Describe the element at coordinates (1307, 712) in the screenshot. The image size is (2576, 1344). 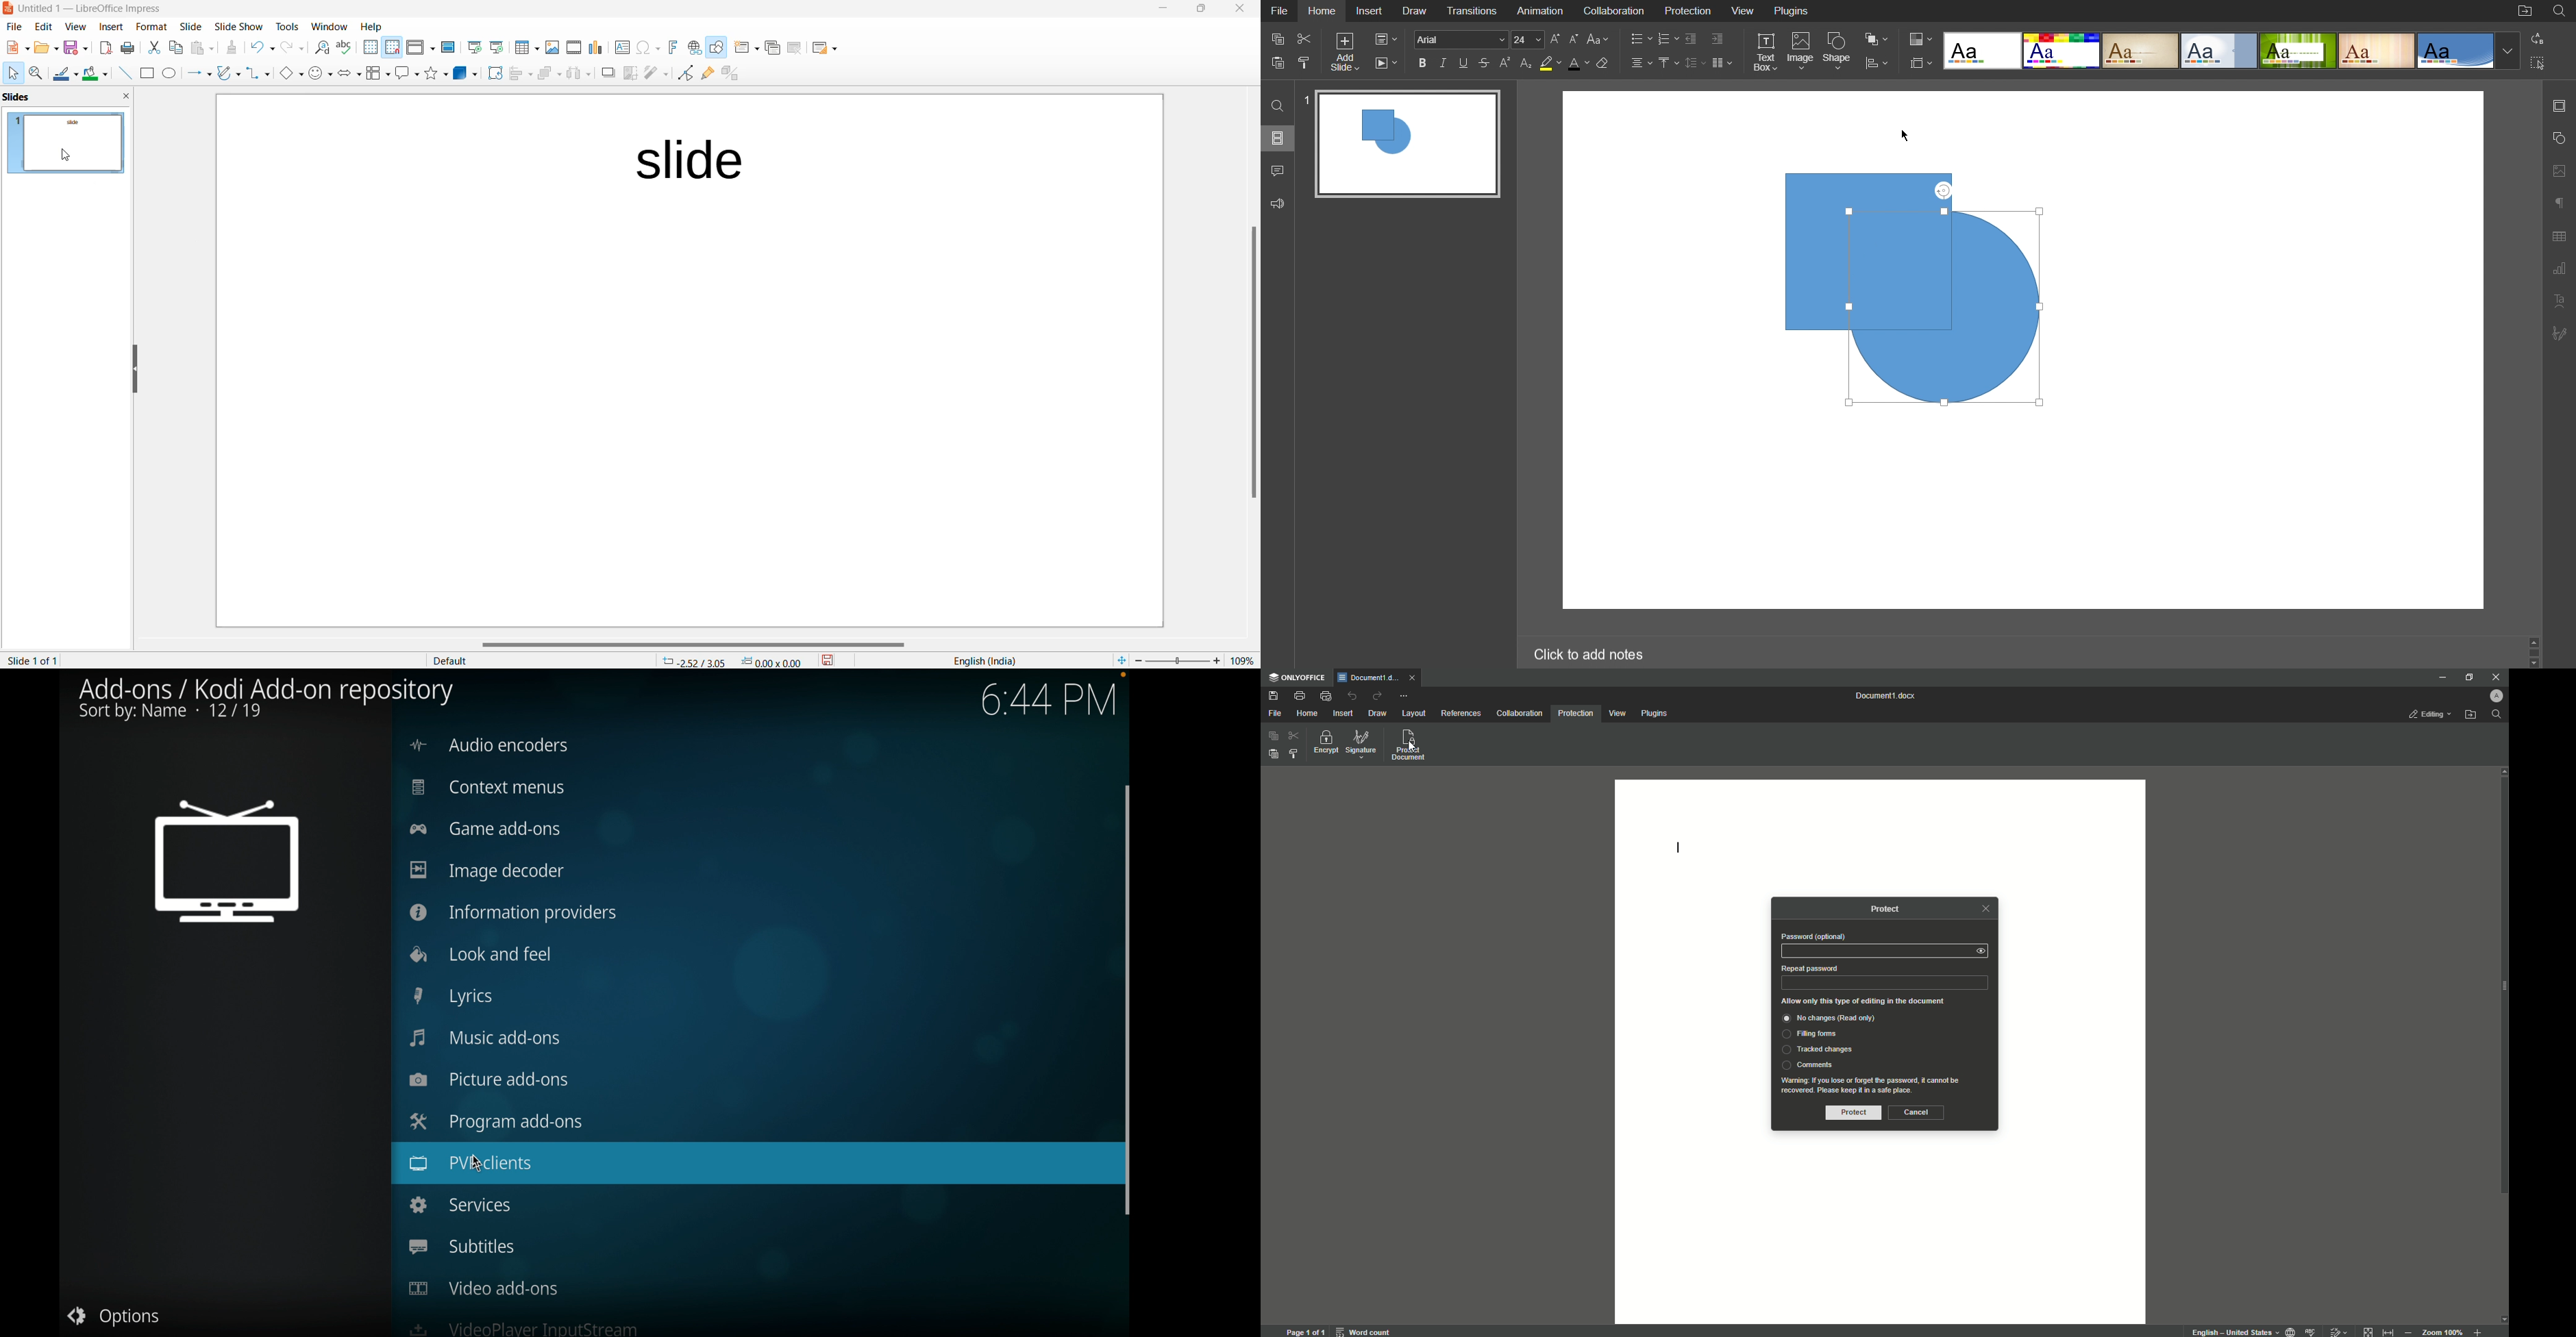
I see `Home` at that location.